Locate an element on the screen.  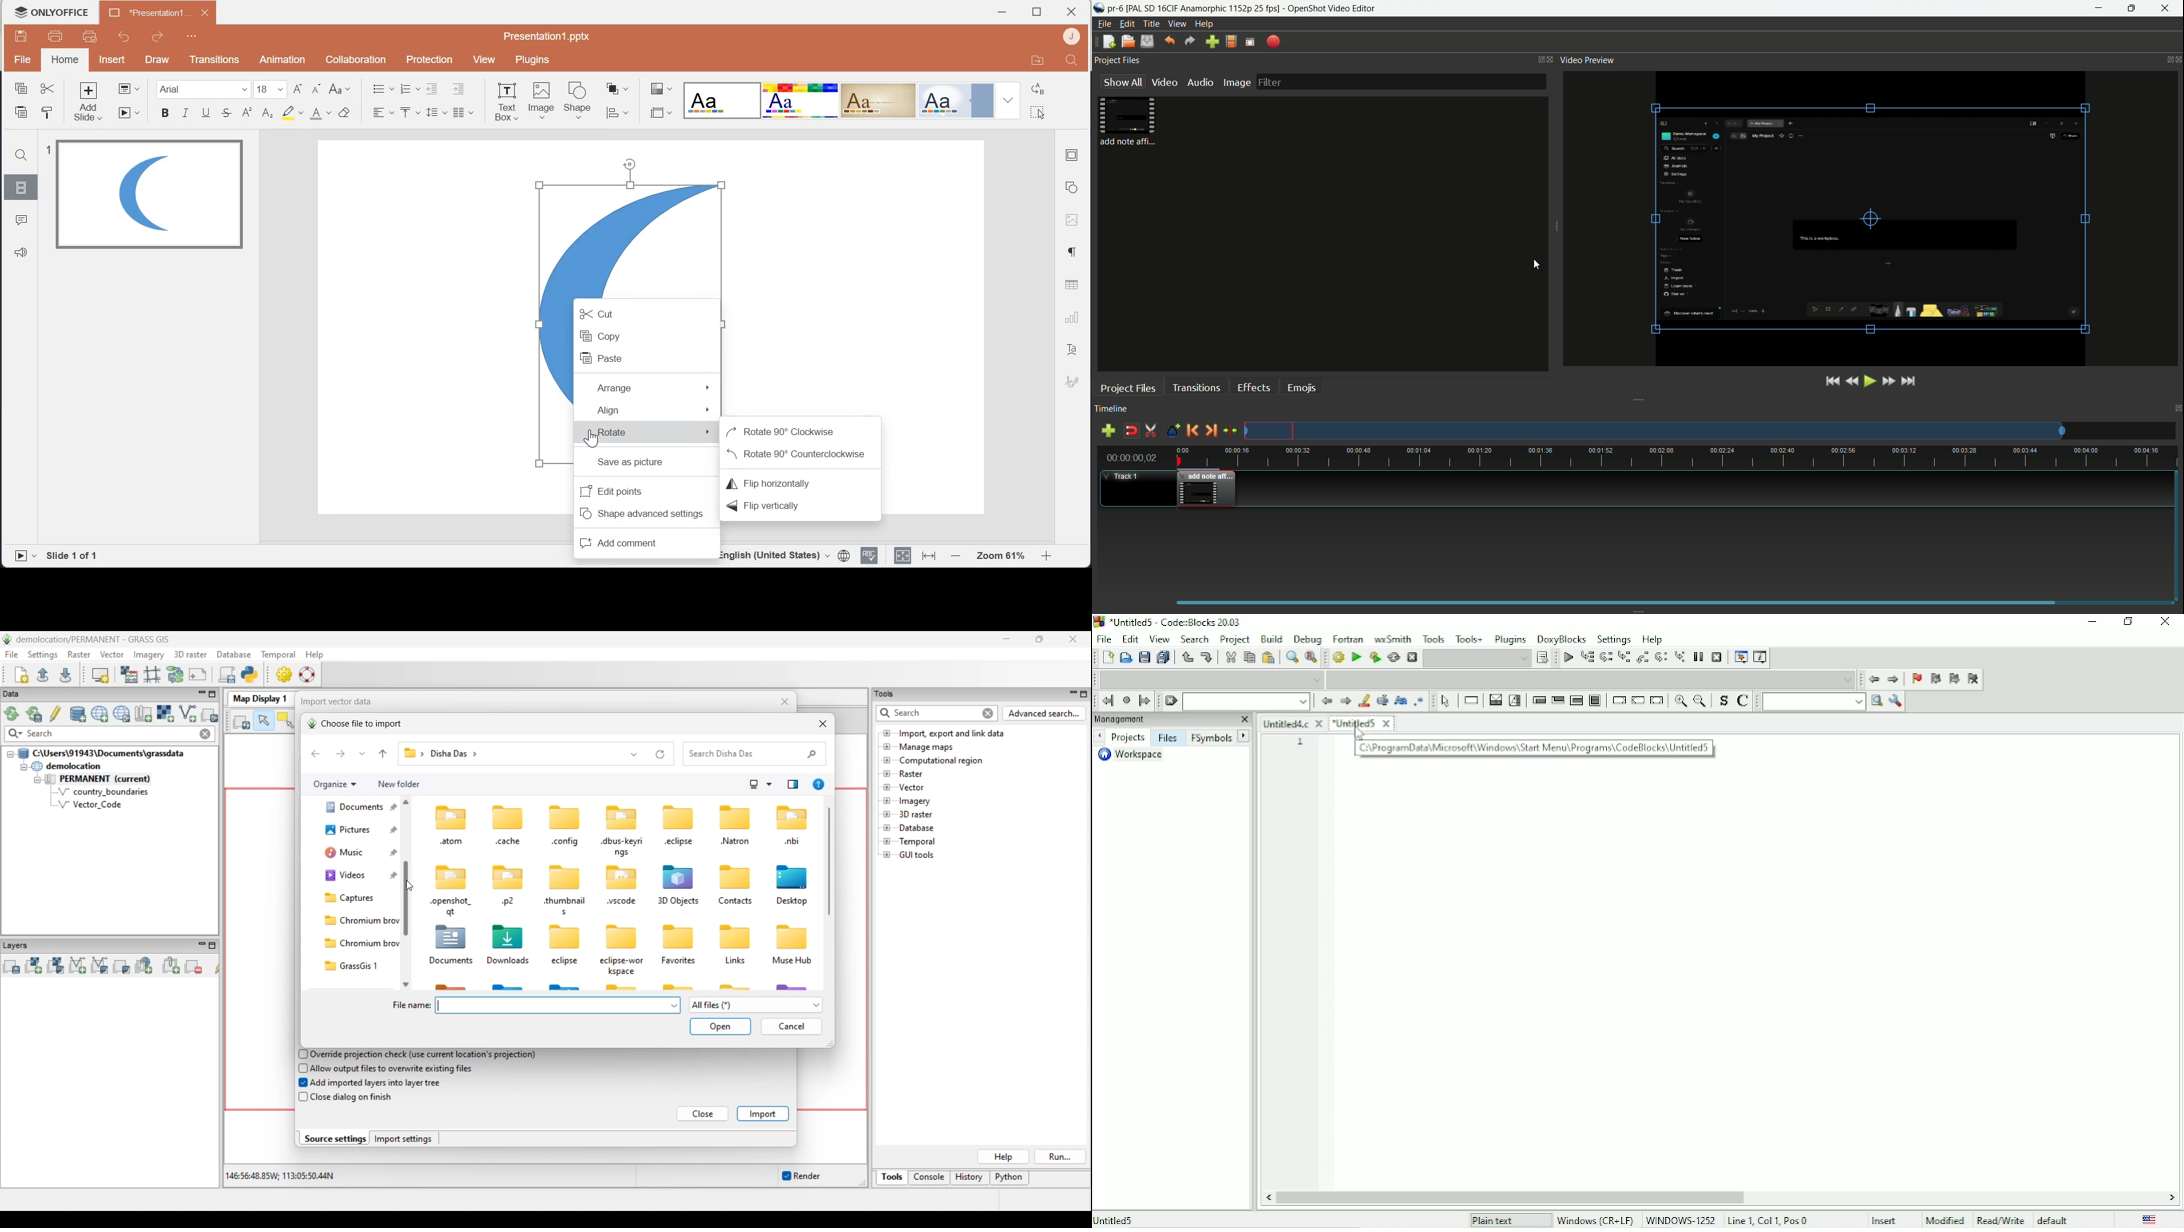
Add comment is located at coordinates (645, 540).